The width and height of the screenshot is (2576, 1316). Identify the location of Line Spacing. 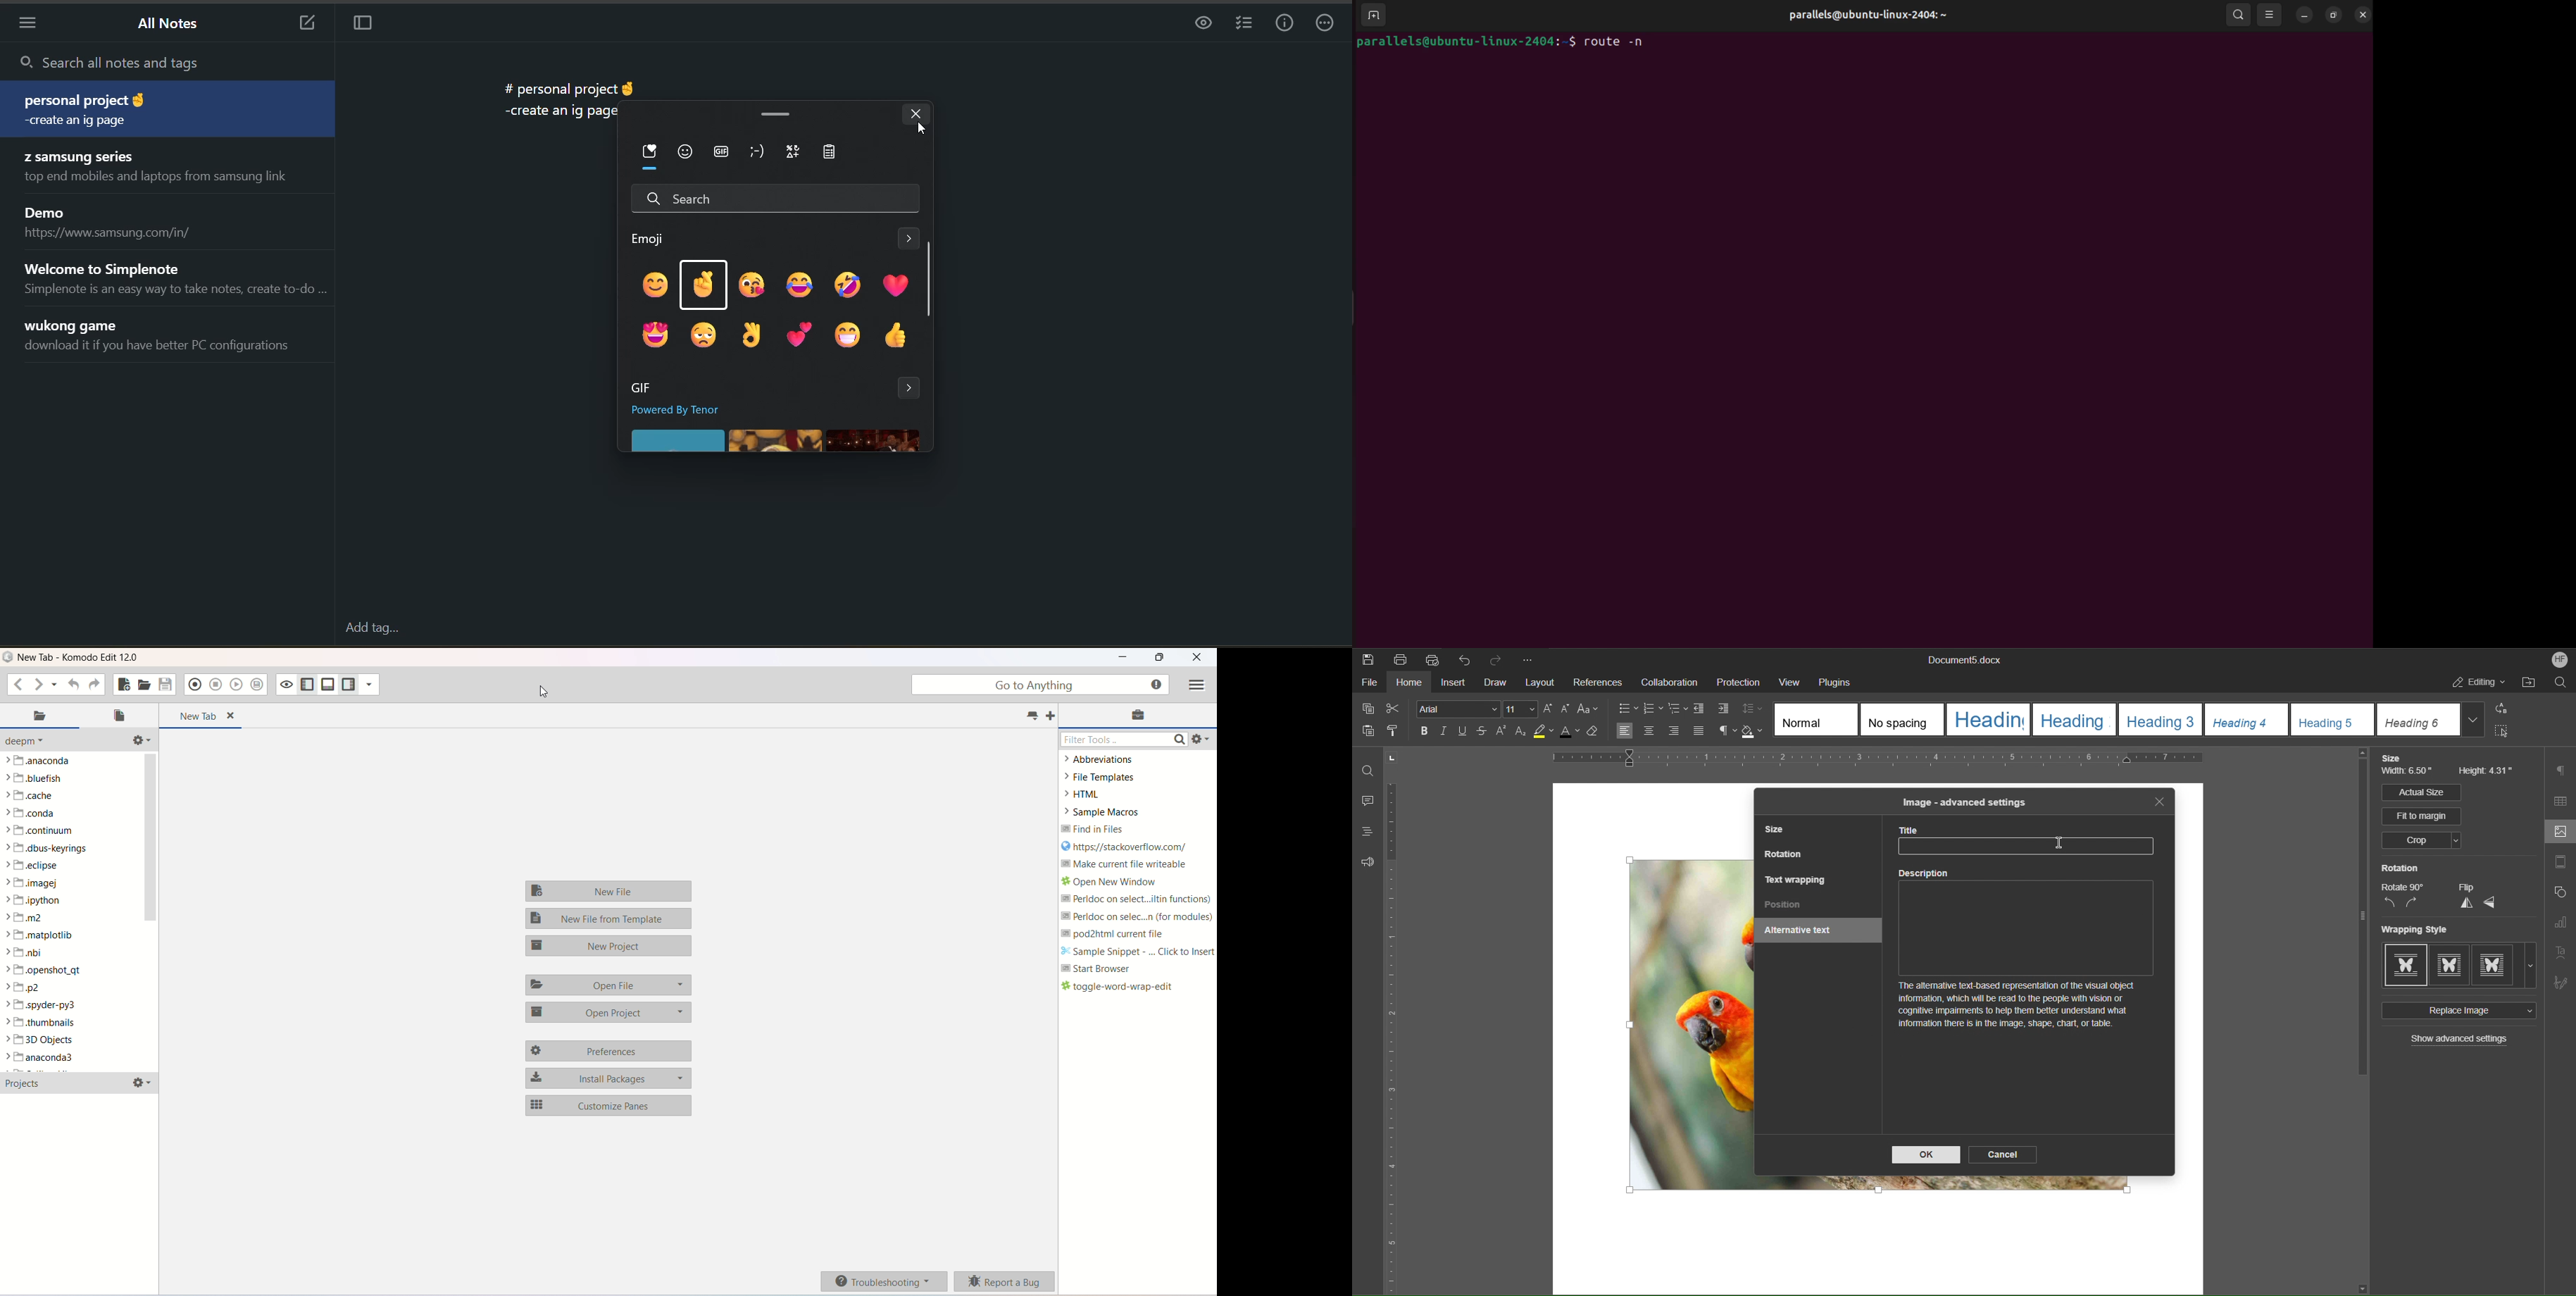
(1754, 709).